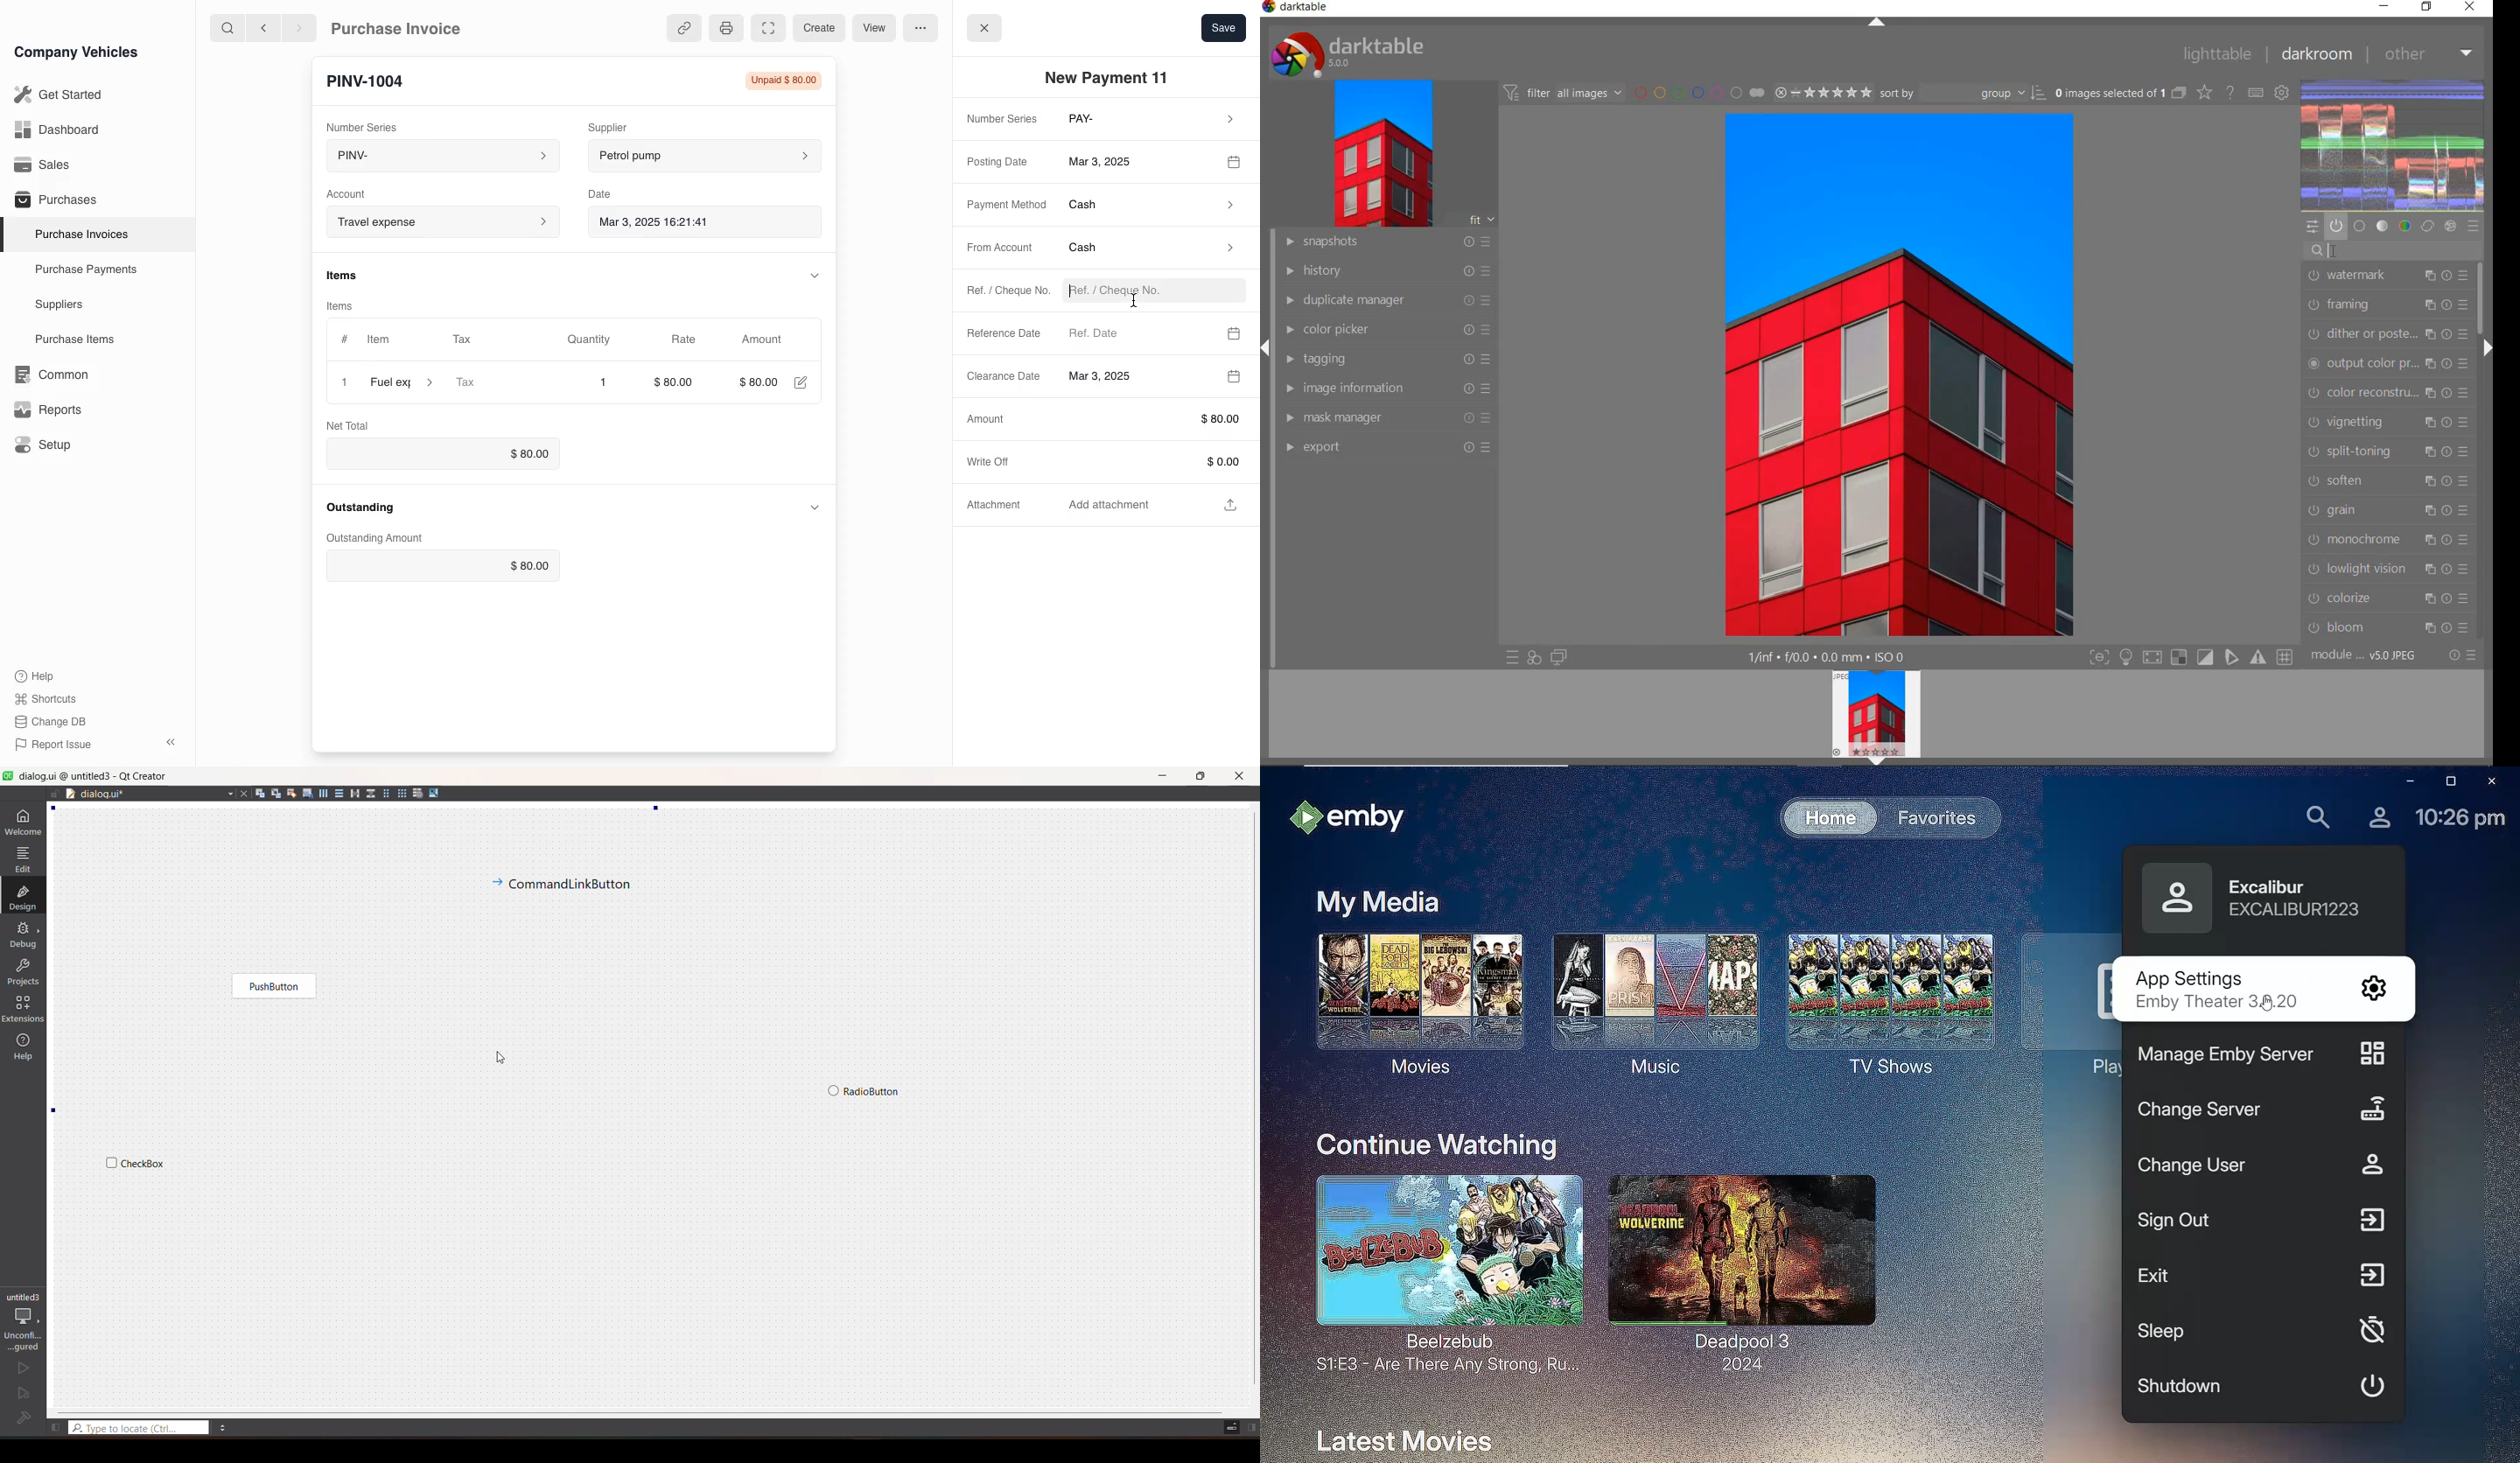  I want to click on Sales, so click(43, 164).